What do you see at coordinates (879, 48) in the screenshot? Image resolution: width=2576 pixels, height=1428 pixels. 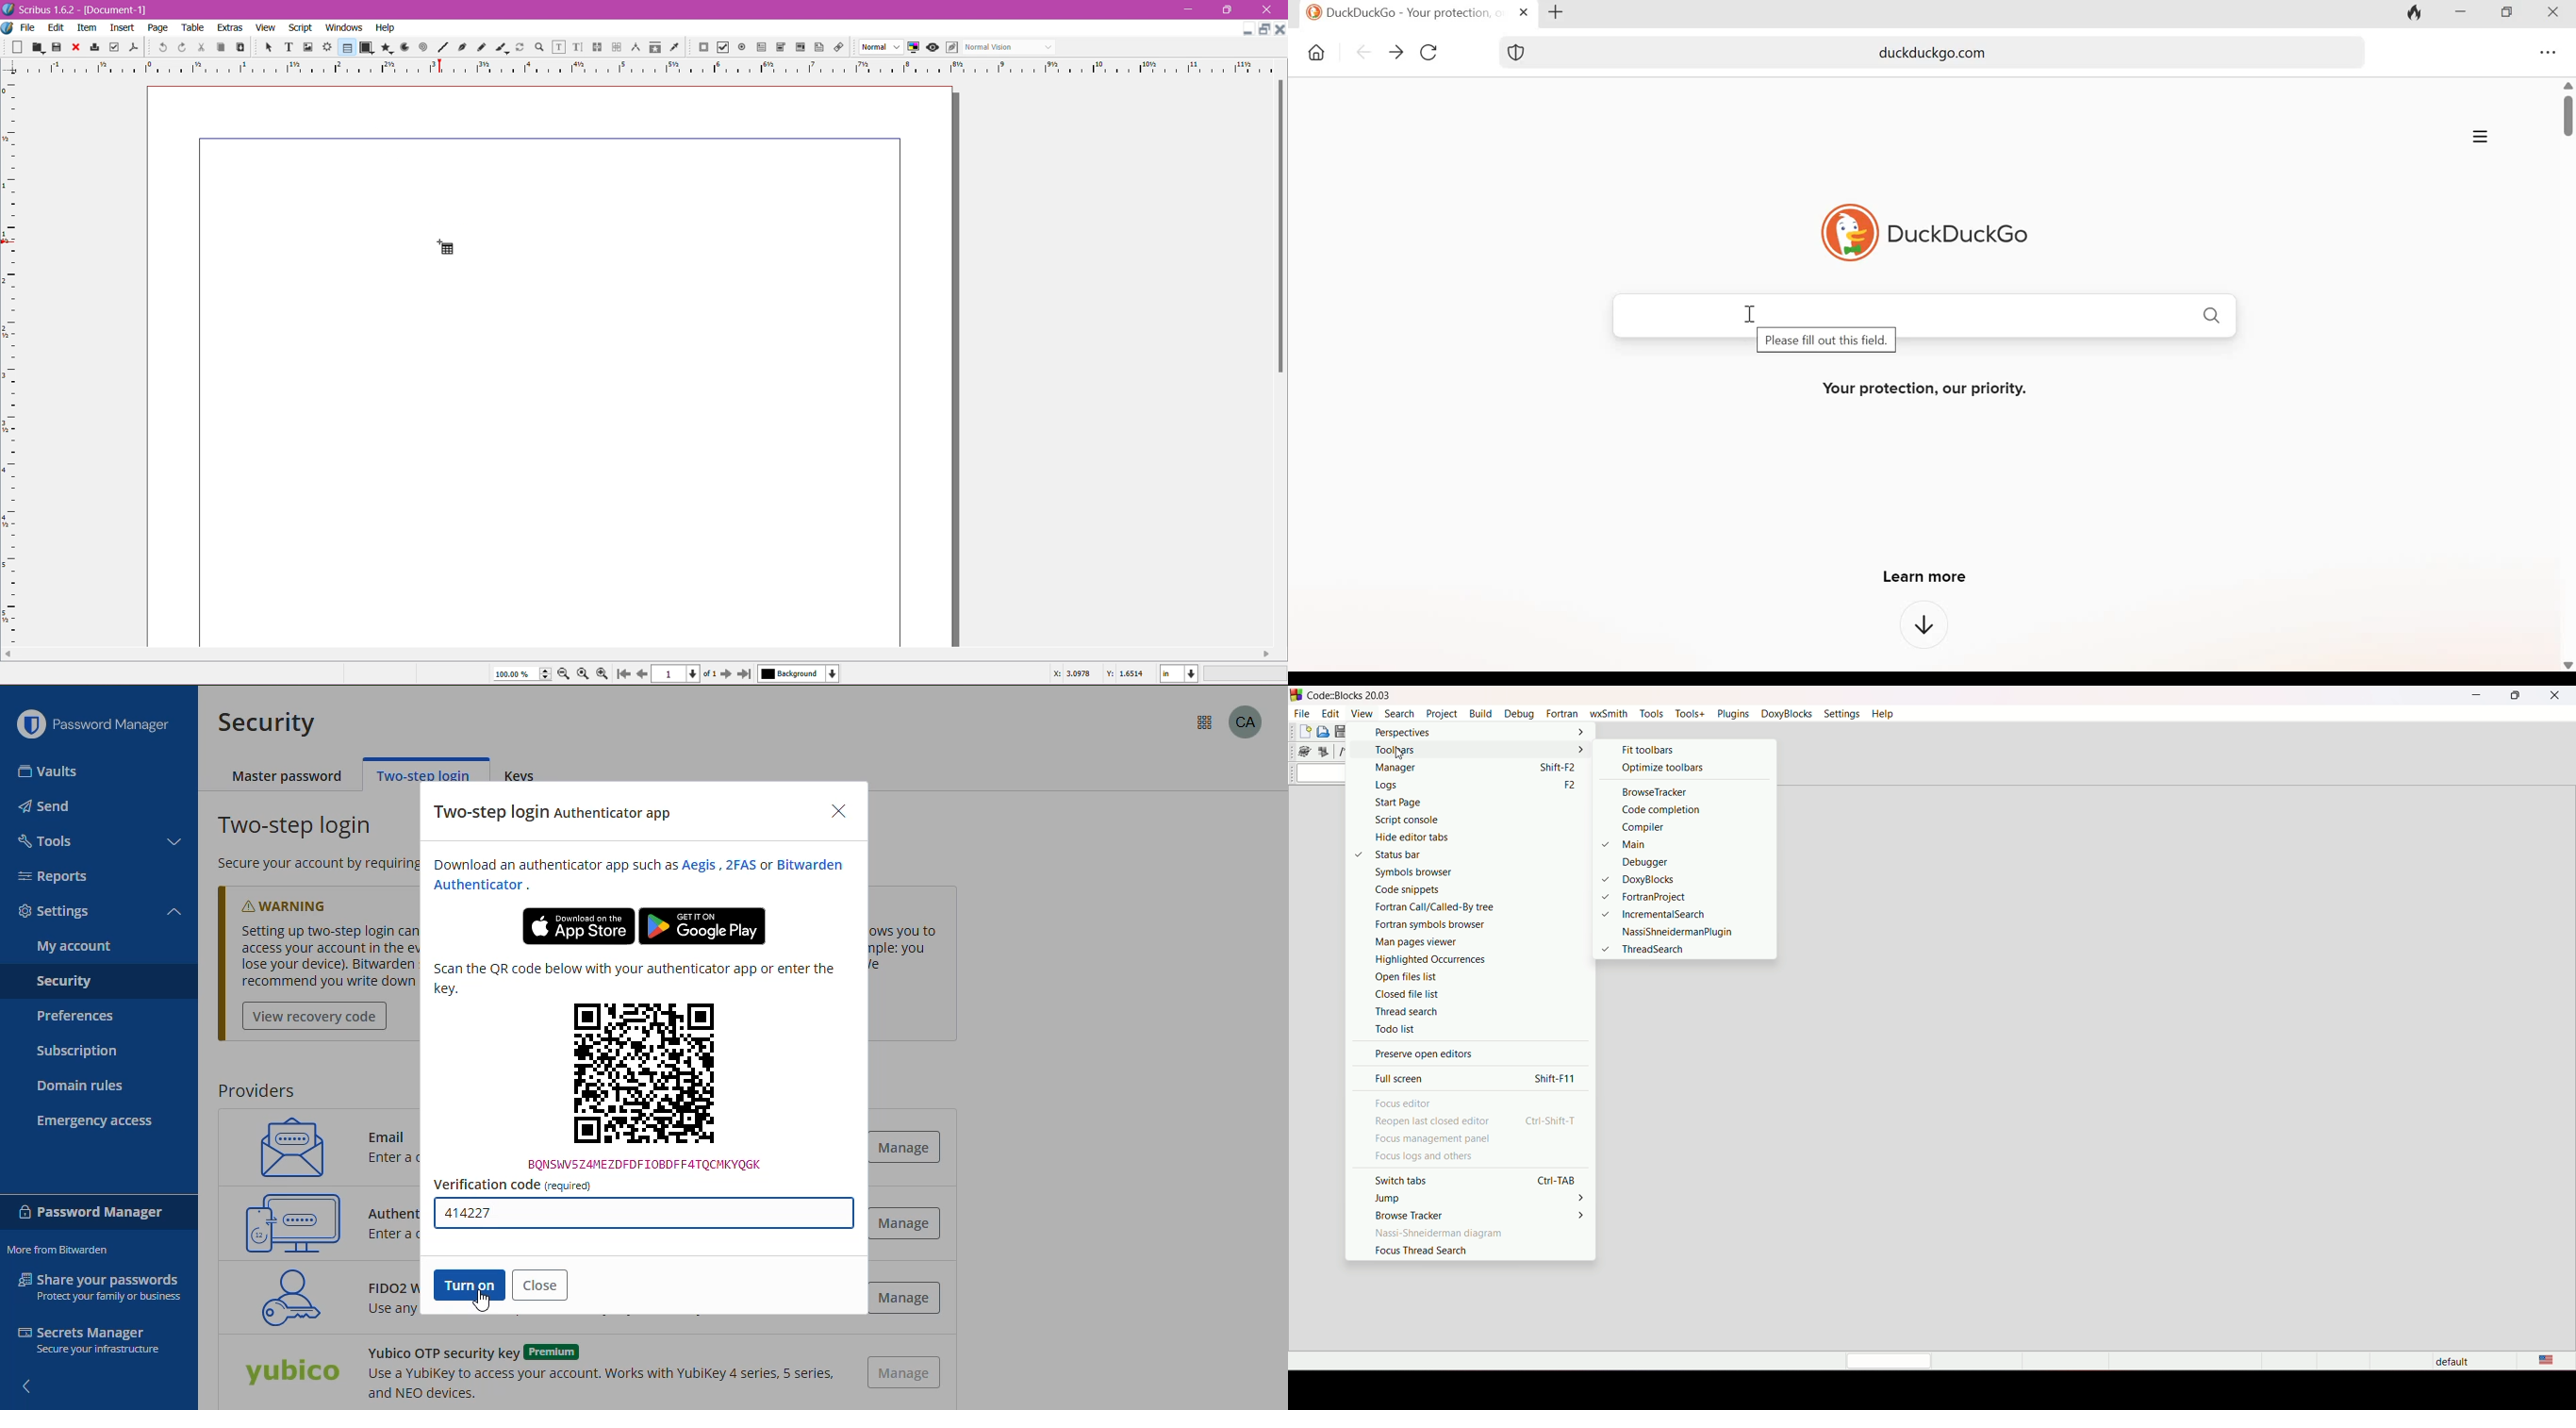 I see `Normal` at bounding box center [879, 48].